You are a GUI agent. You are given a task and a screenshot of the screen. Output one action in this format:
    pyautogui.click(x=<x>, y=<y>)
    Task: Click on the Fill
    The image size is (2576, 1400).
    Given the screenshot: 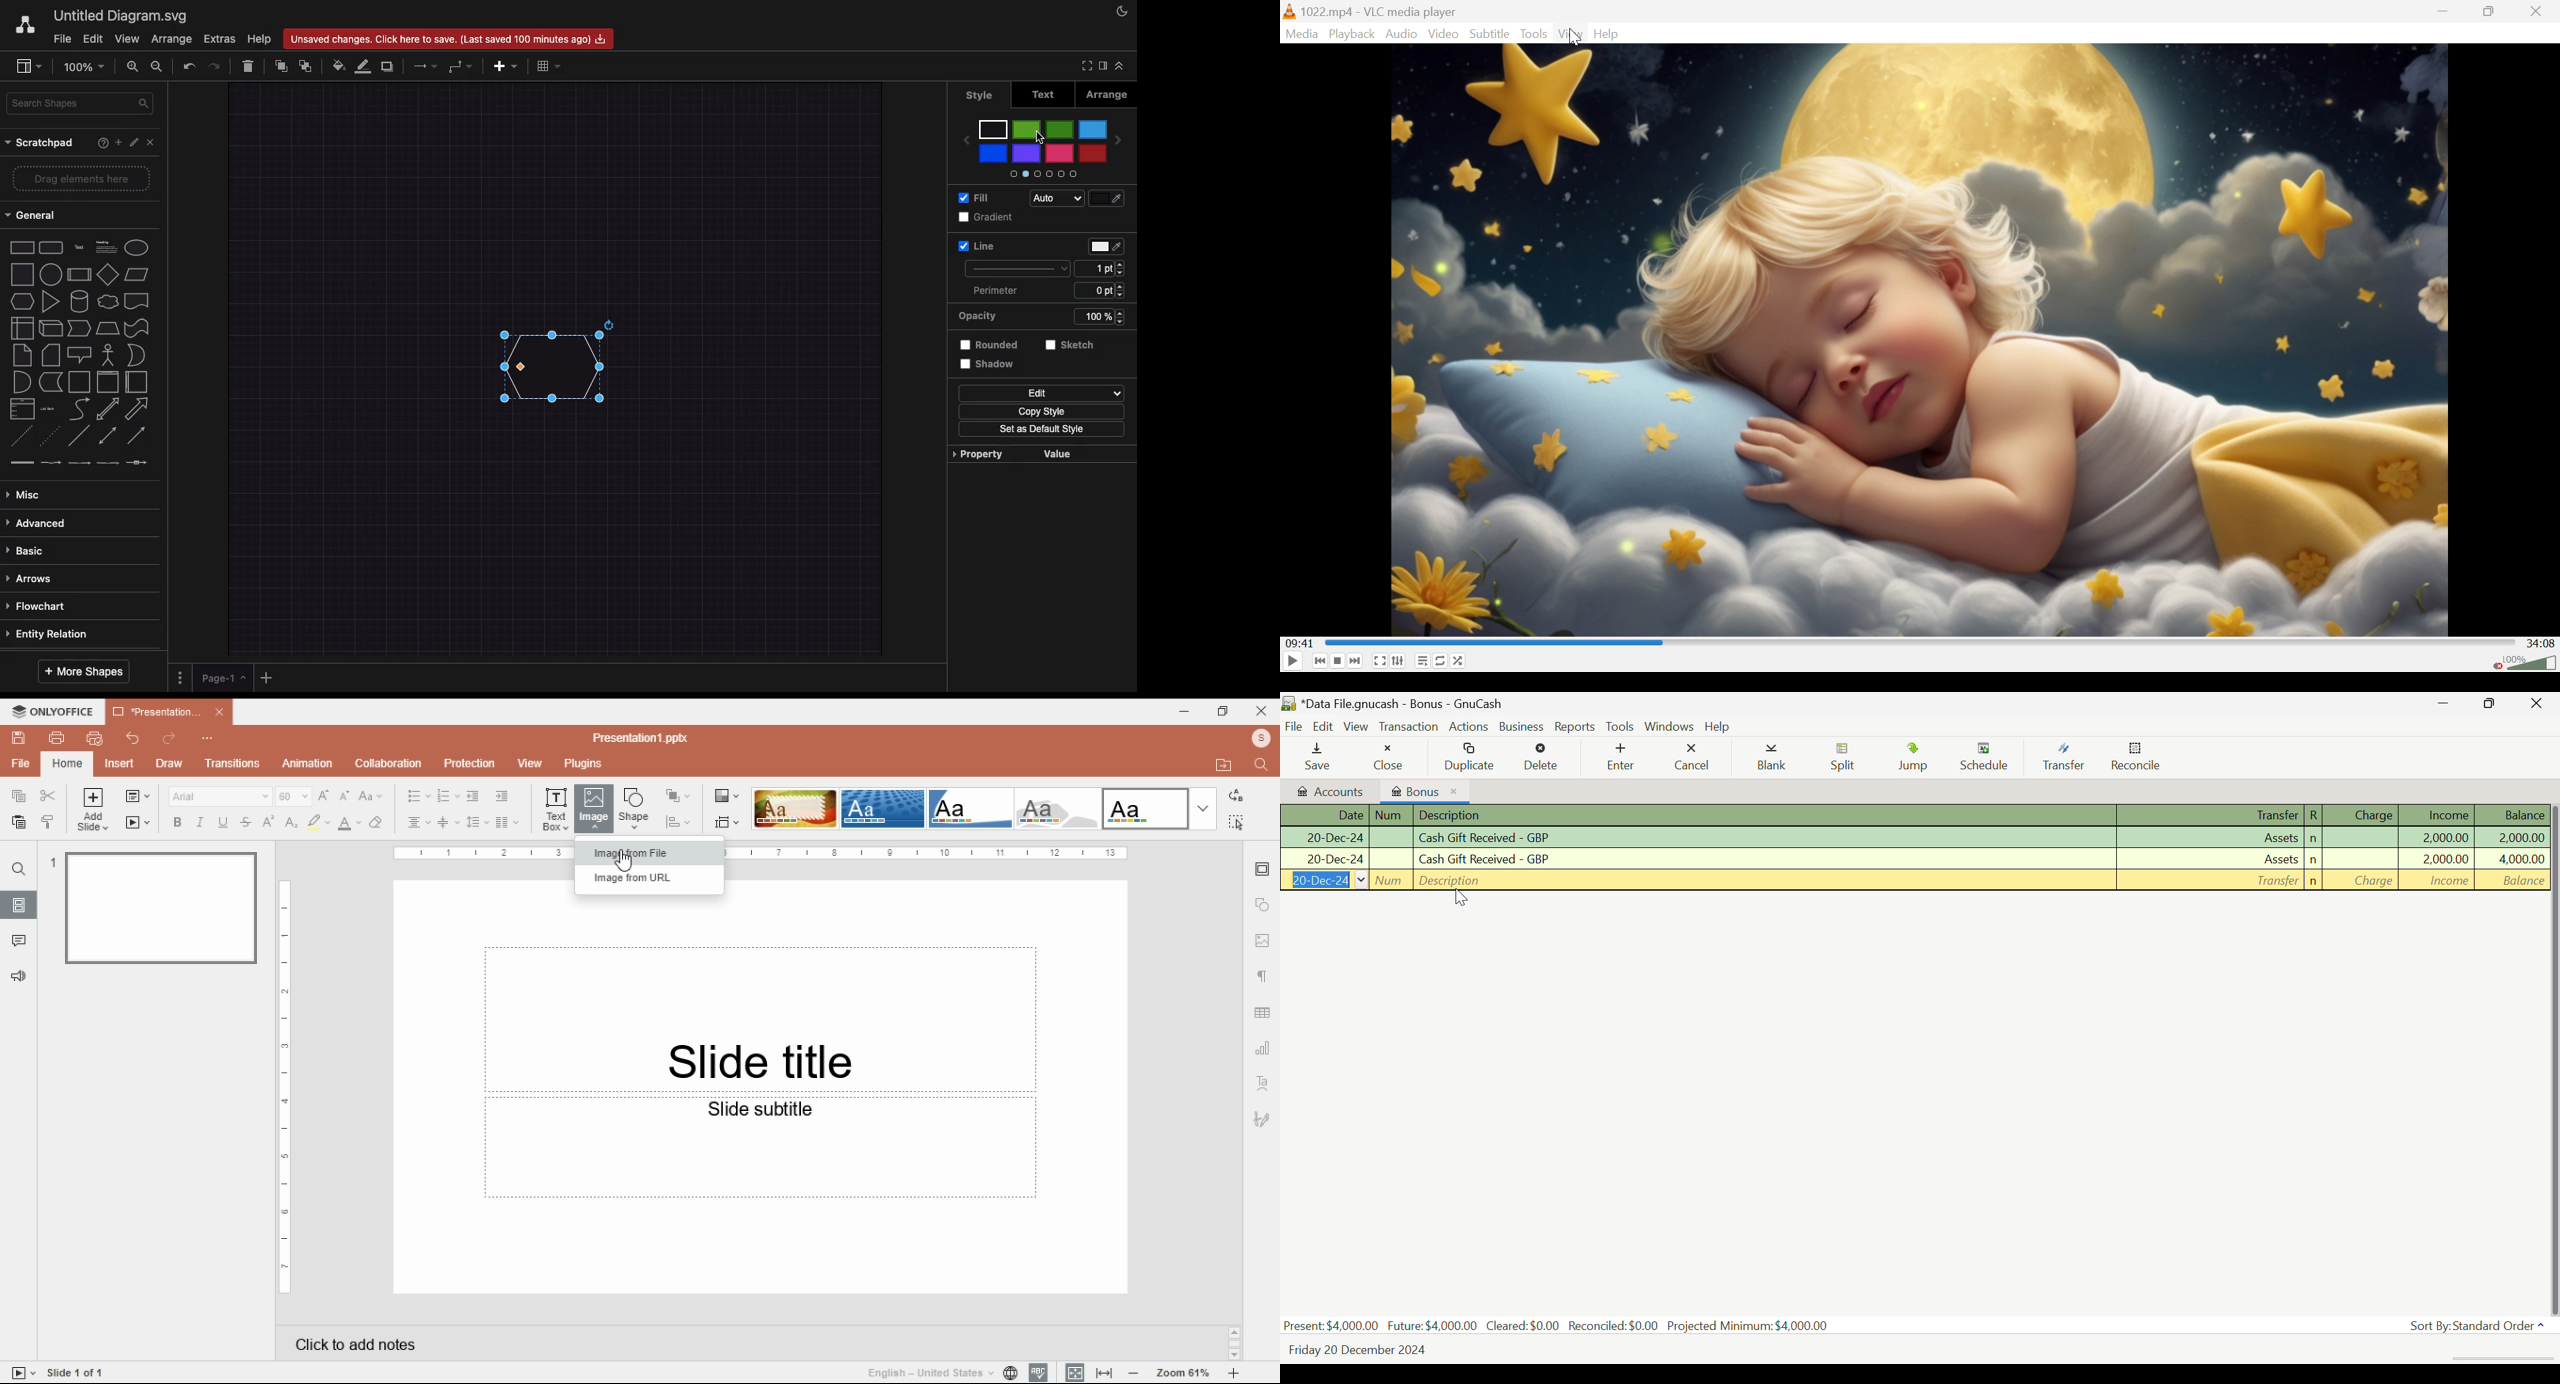 What is the action you would take?
    pyautogui.click(x=1107, y=245)
    